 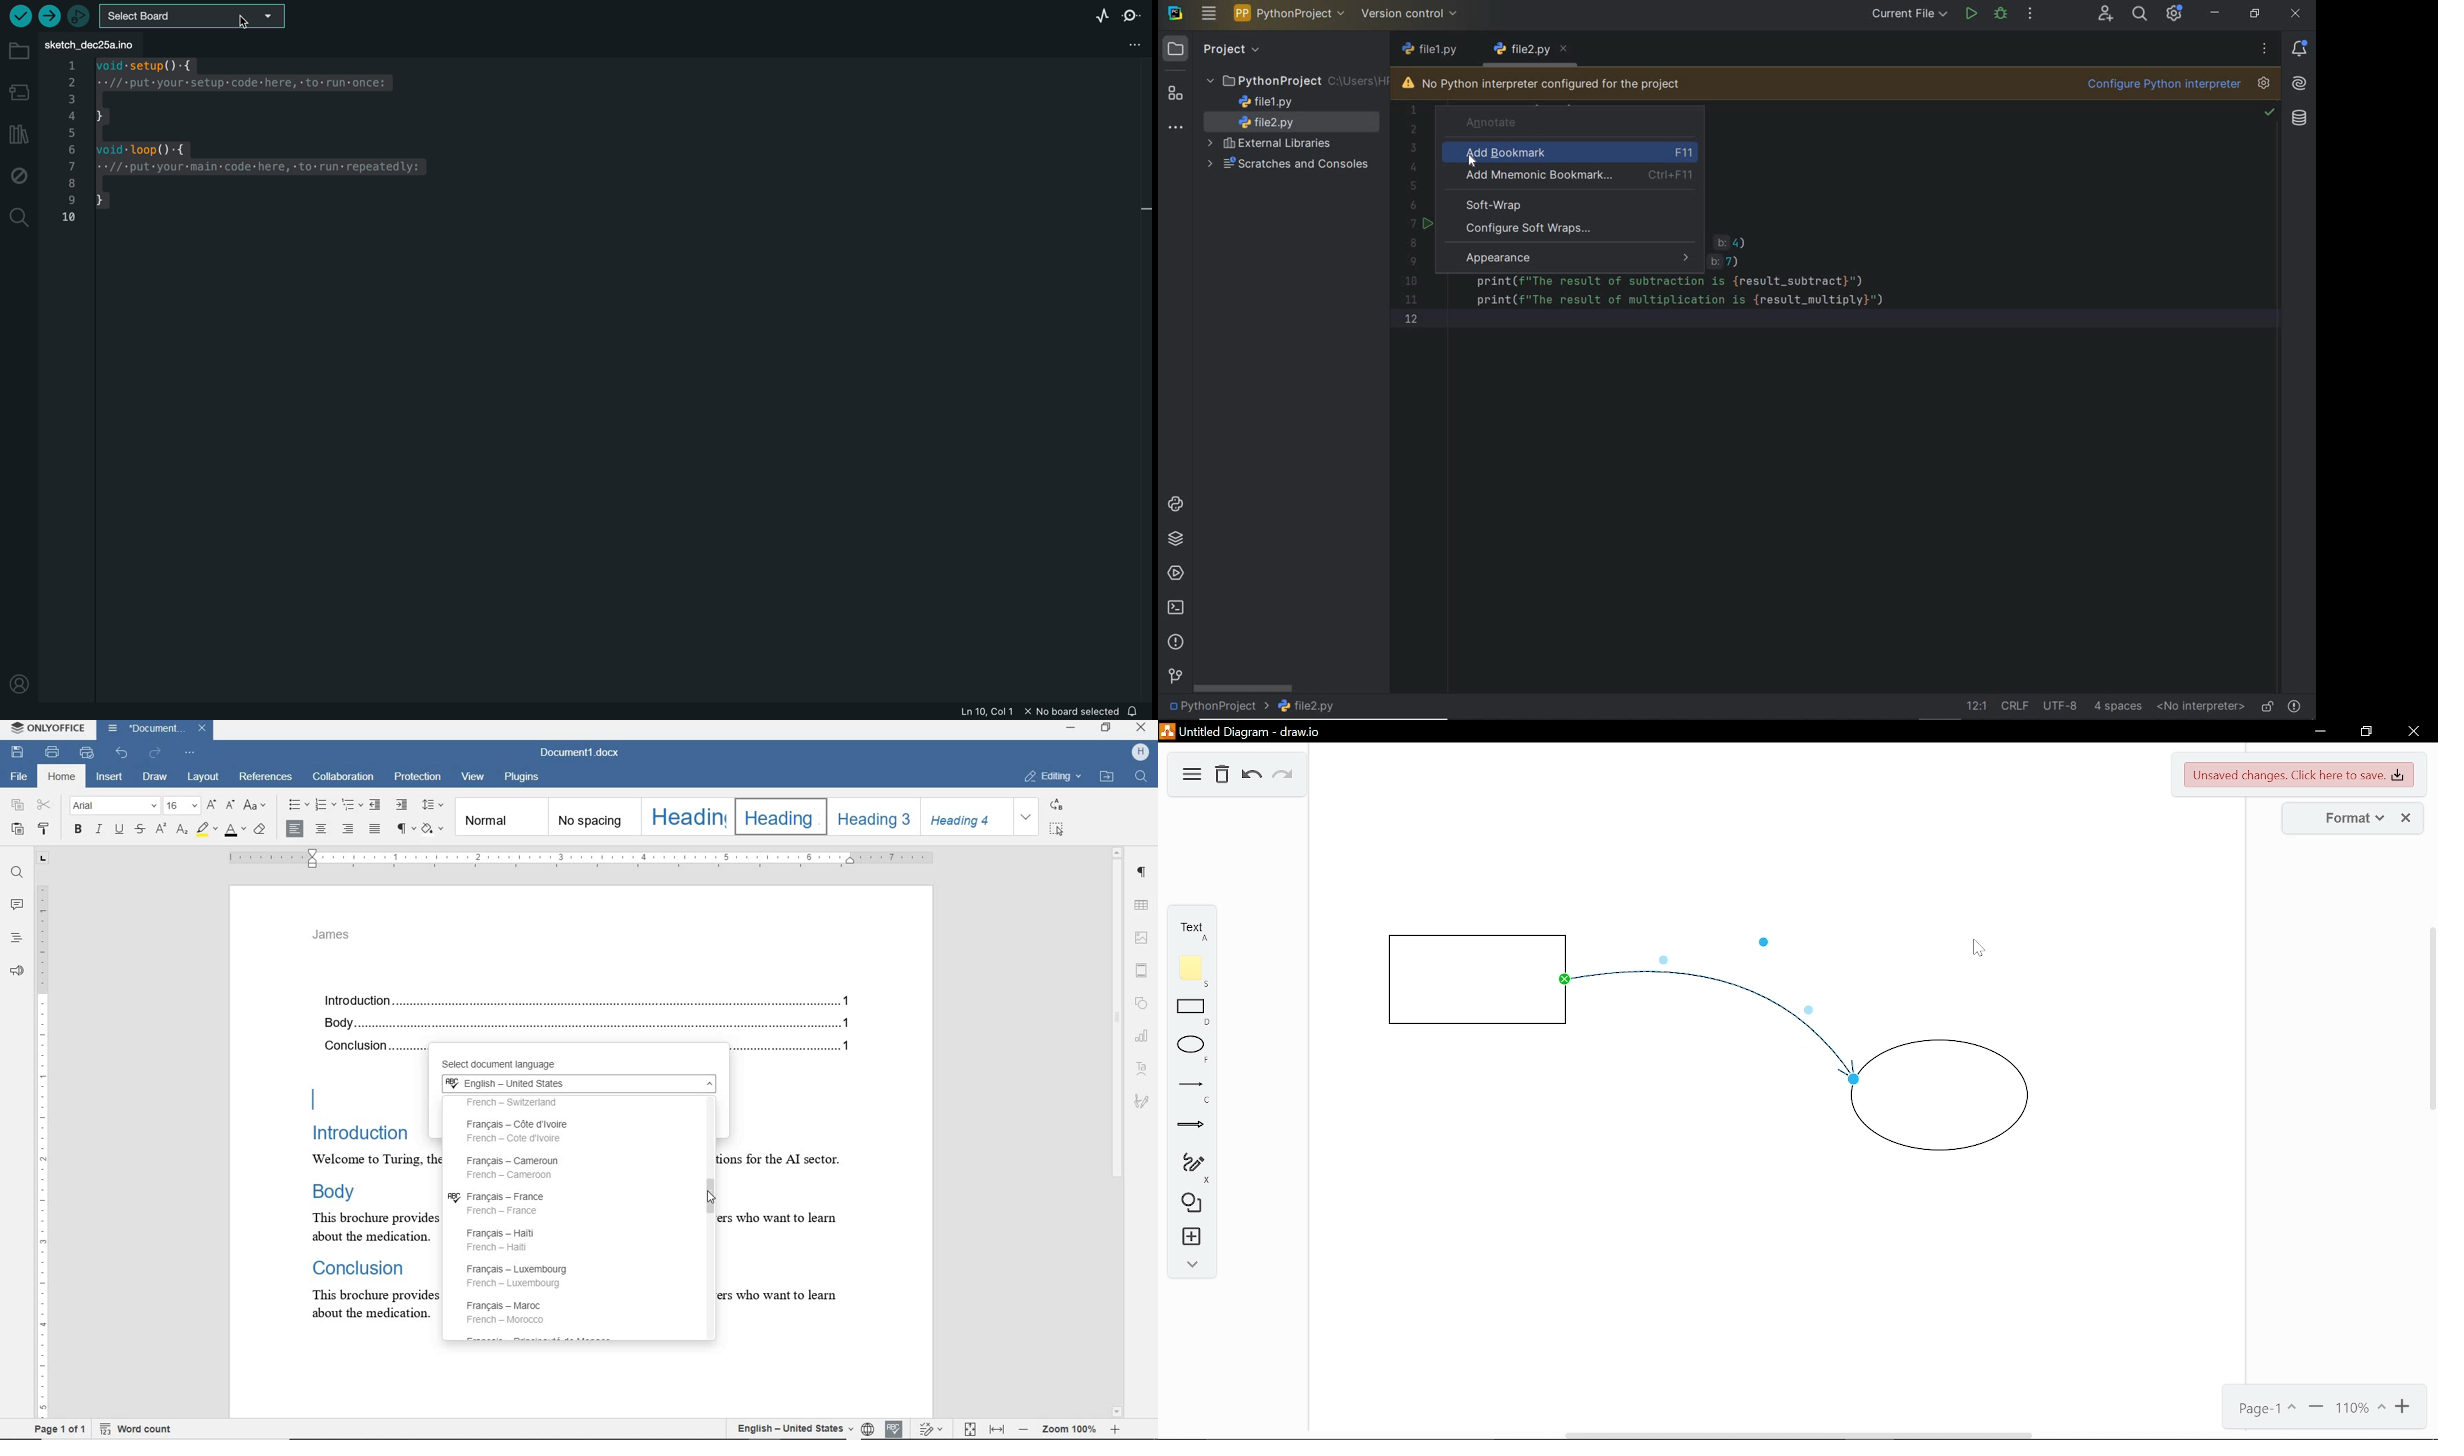 What do you see at coordinates (789, 1180) in the screenshot?
I see `` at bounding box center [789, 1180].